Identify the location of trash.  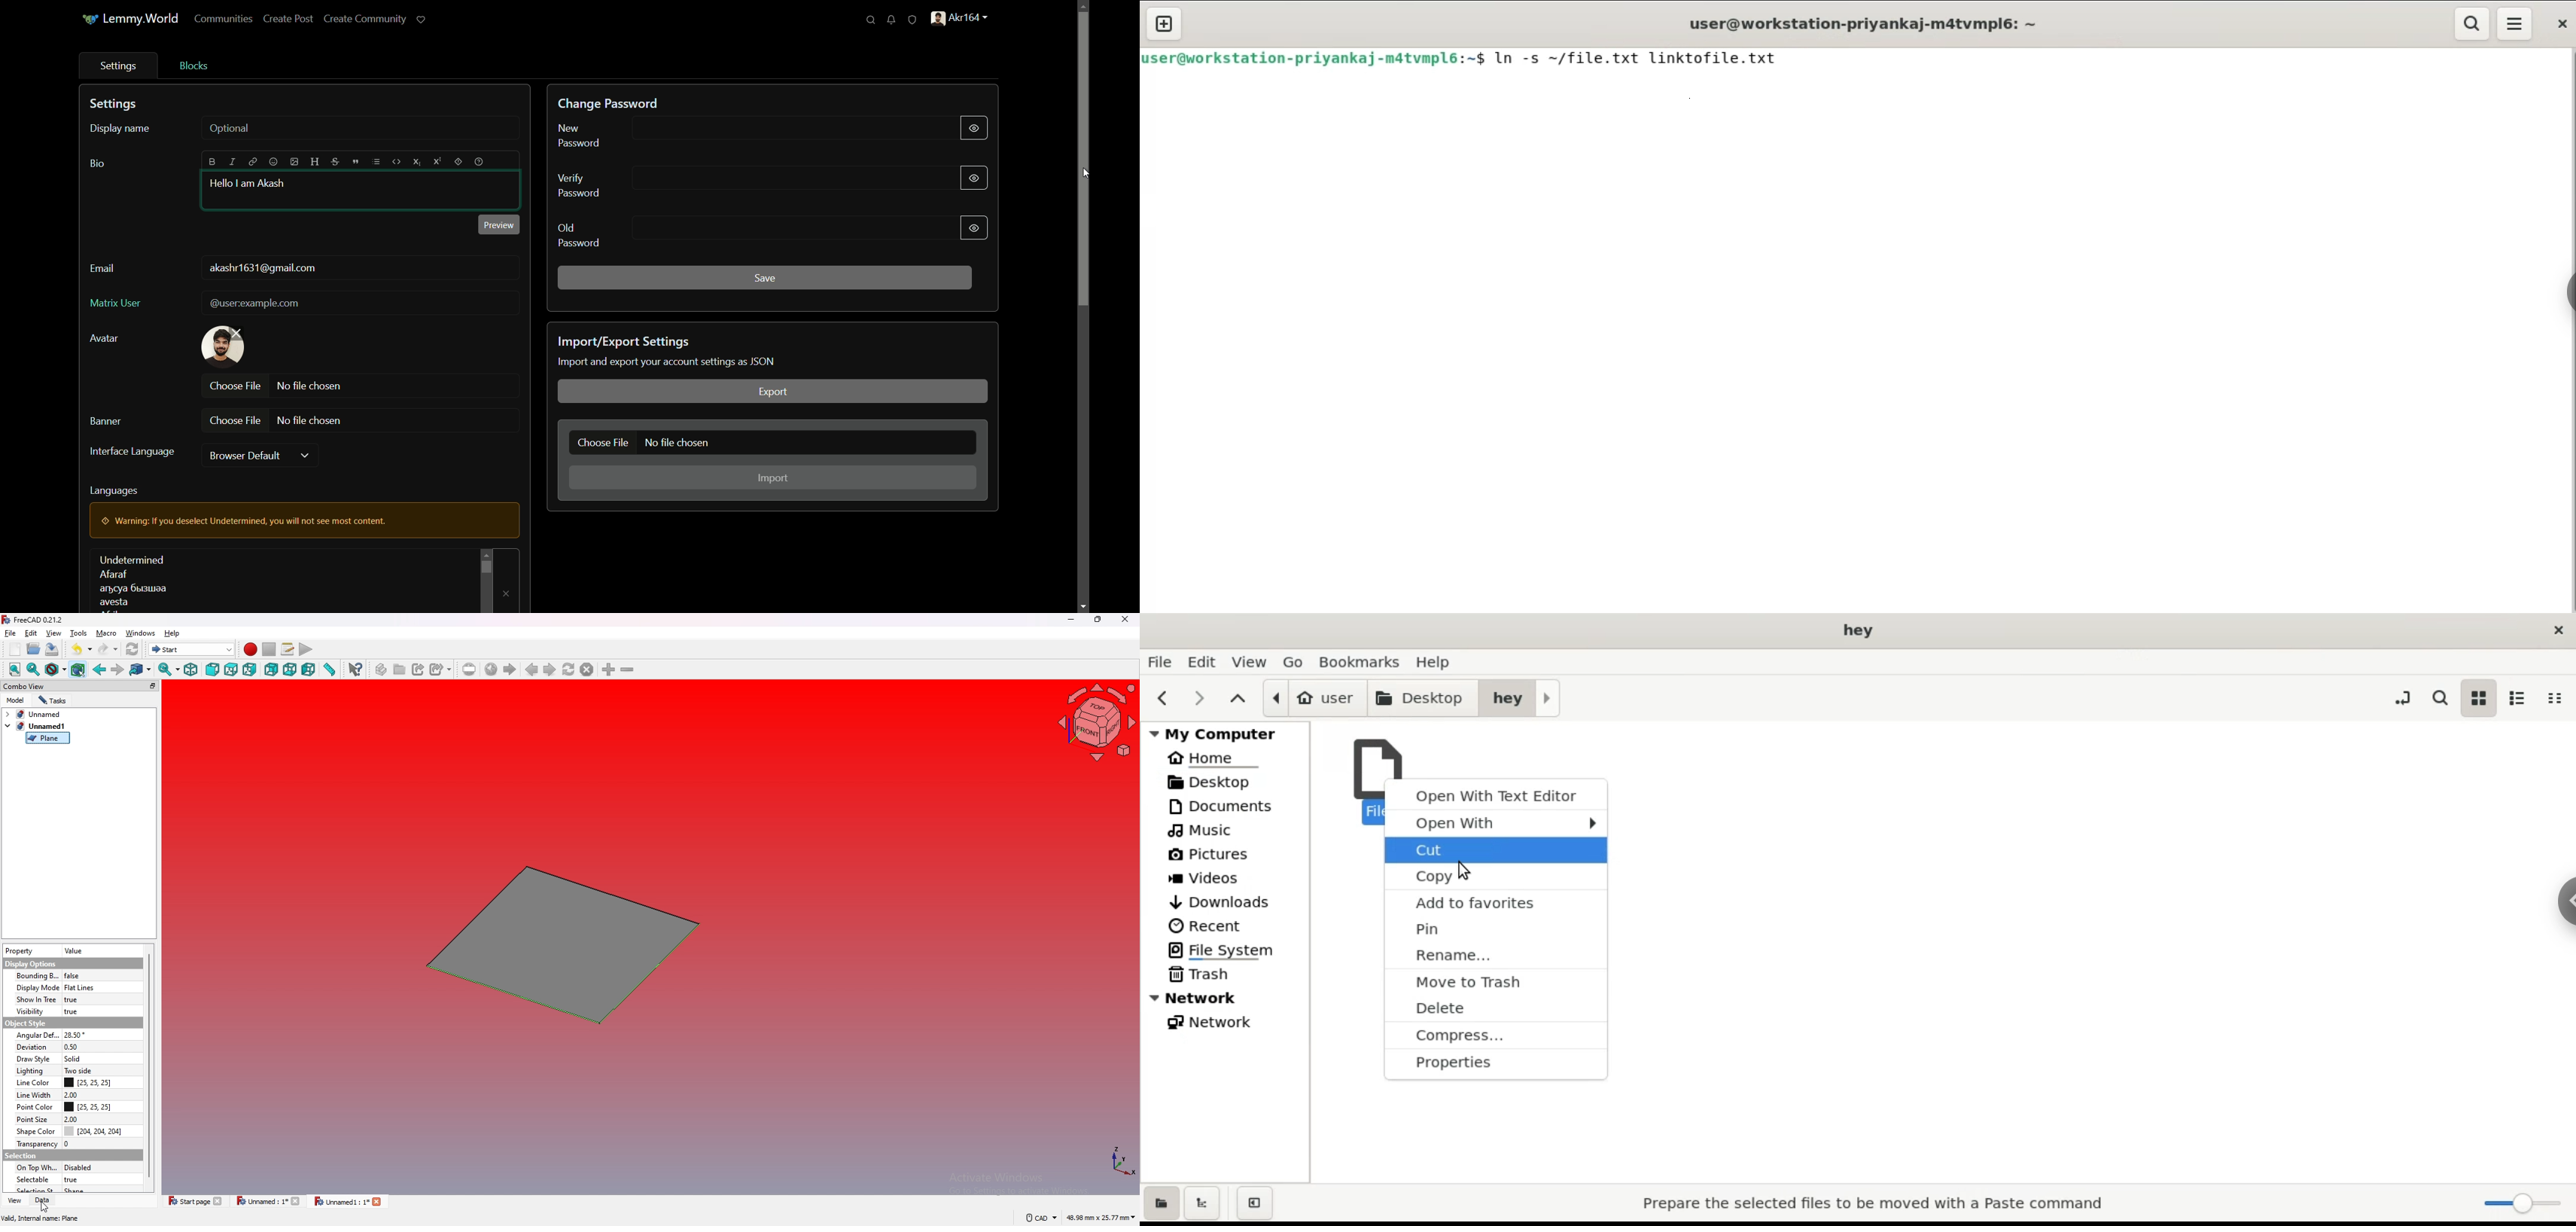
(1226, 975).